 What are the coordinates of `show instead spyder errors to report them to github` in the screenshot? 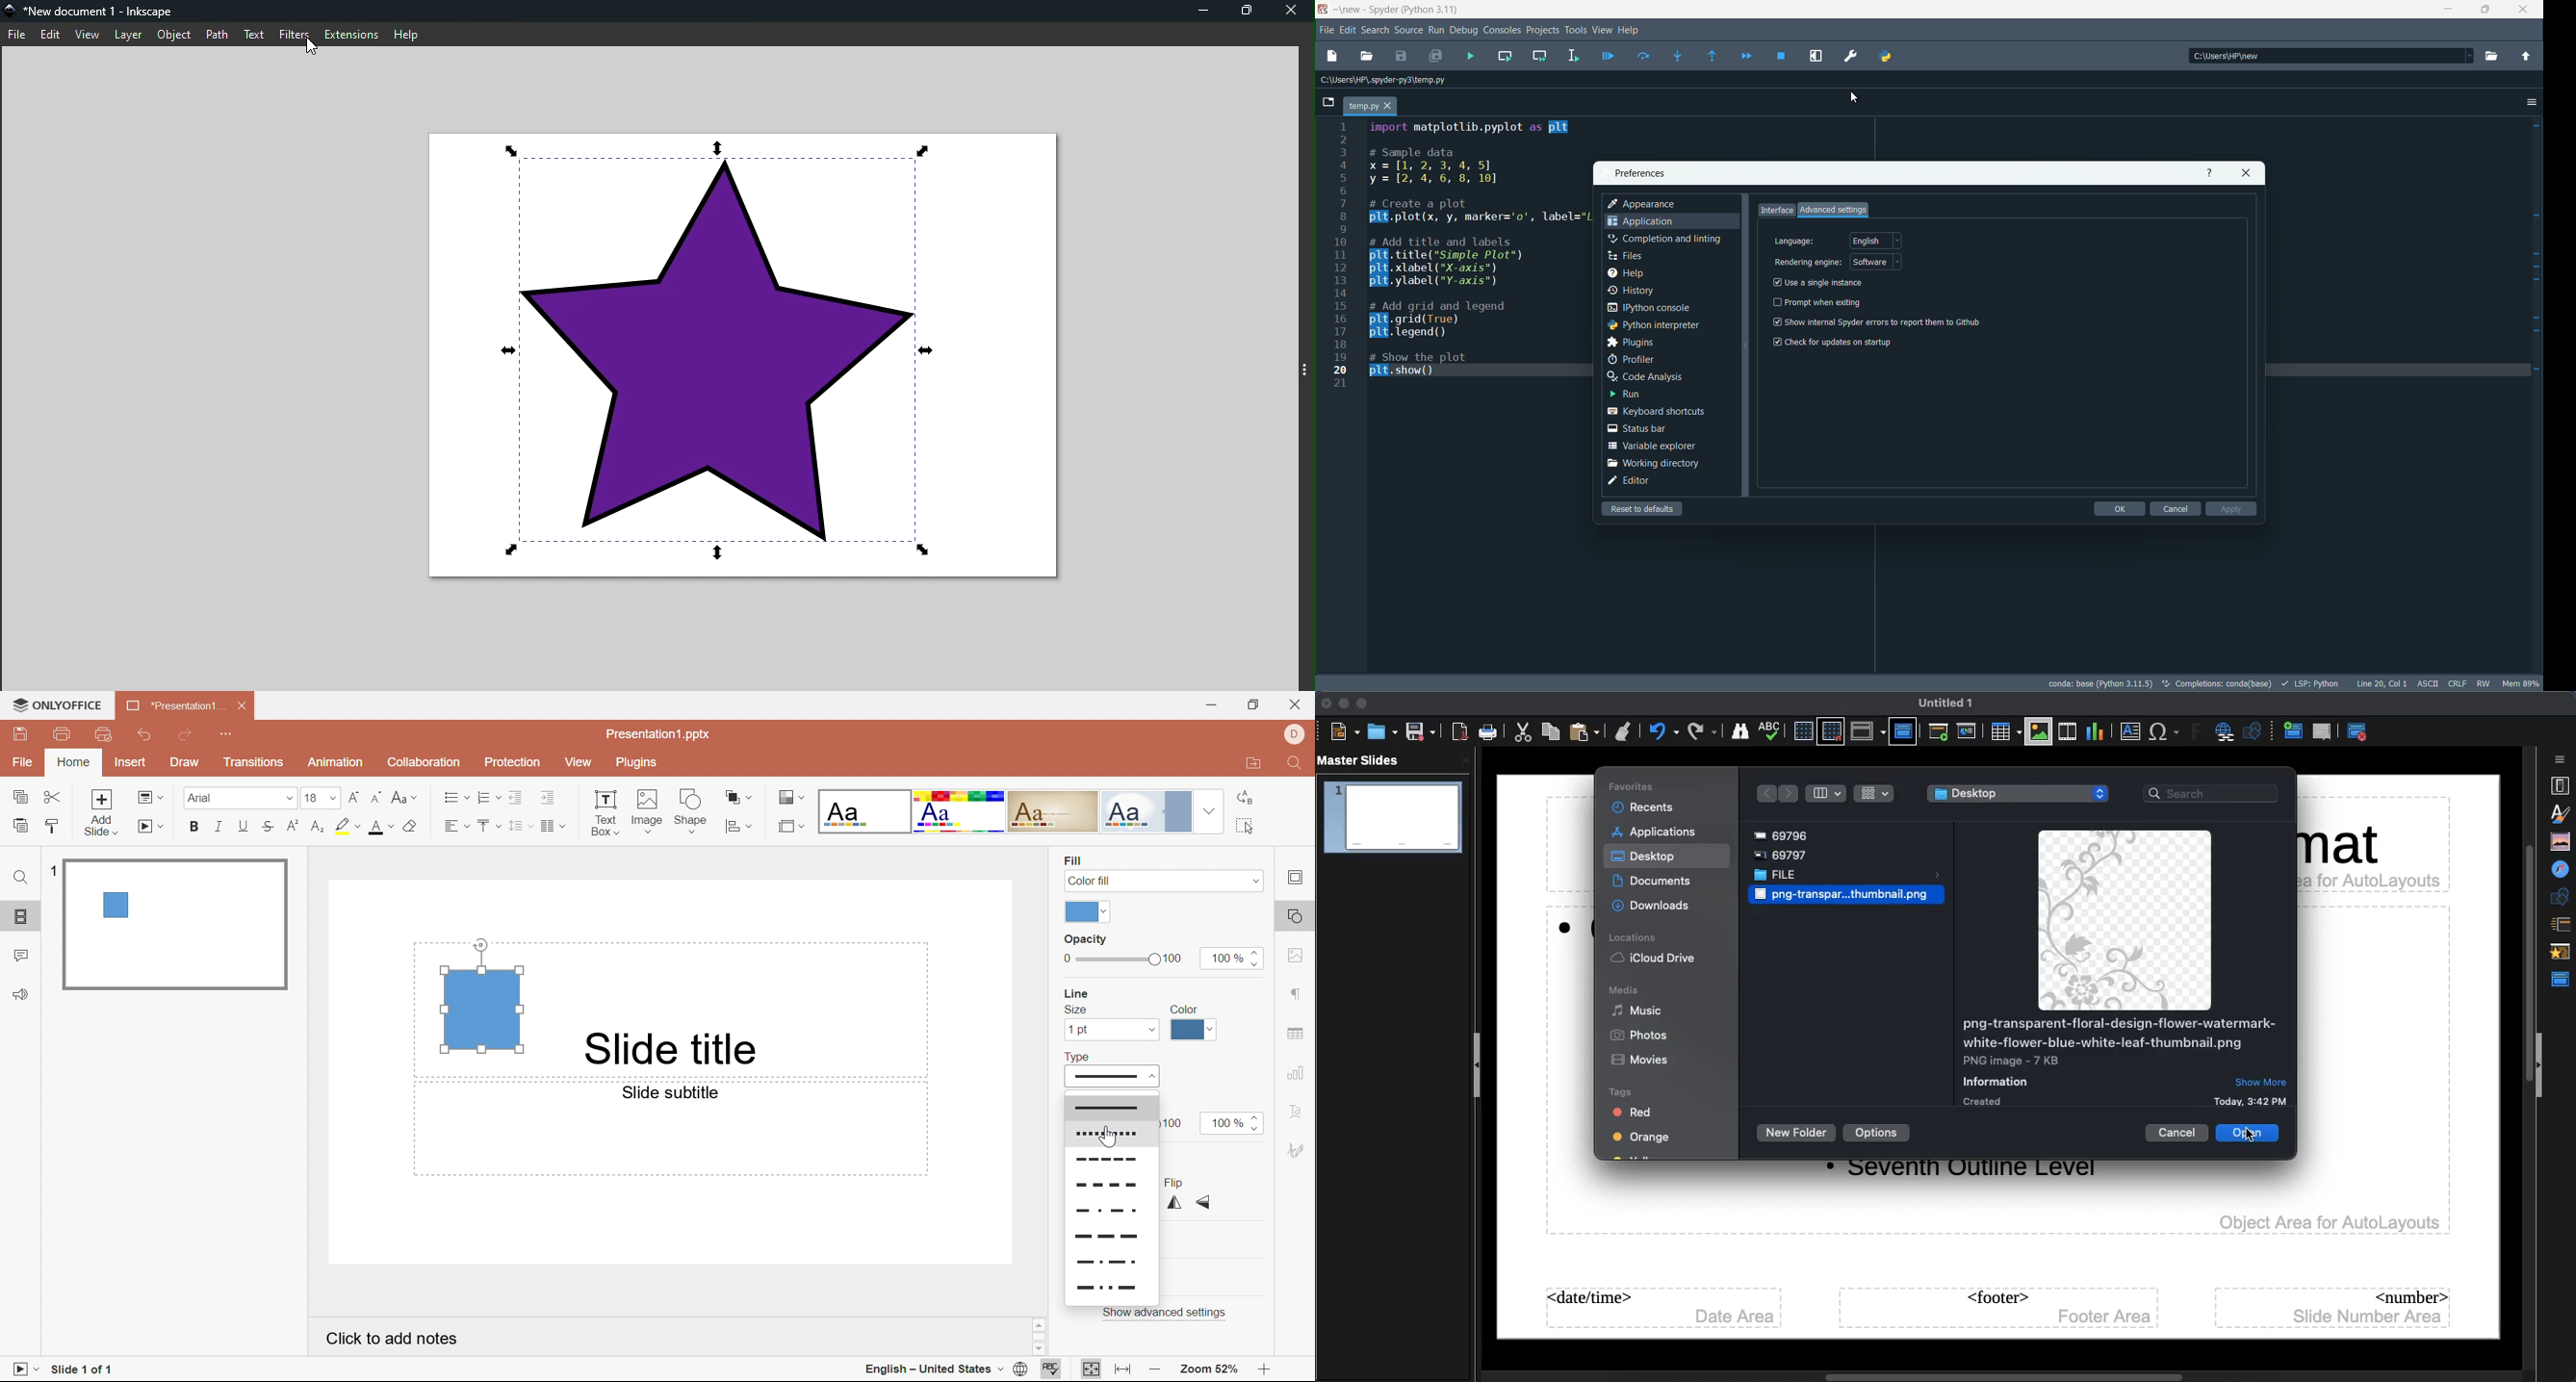 It's located at (1877, 322).